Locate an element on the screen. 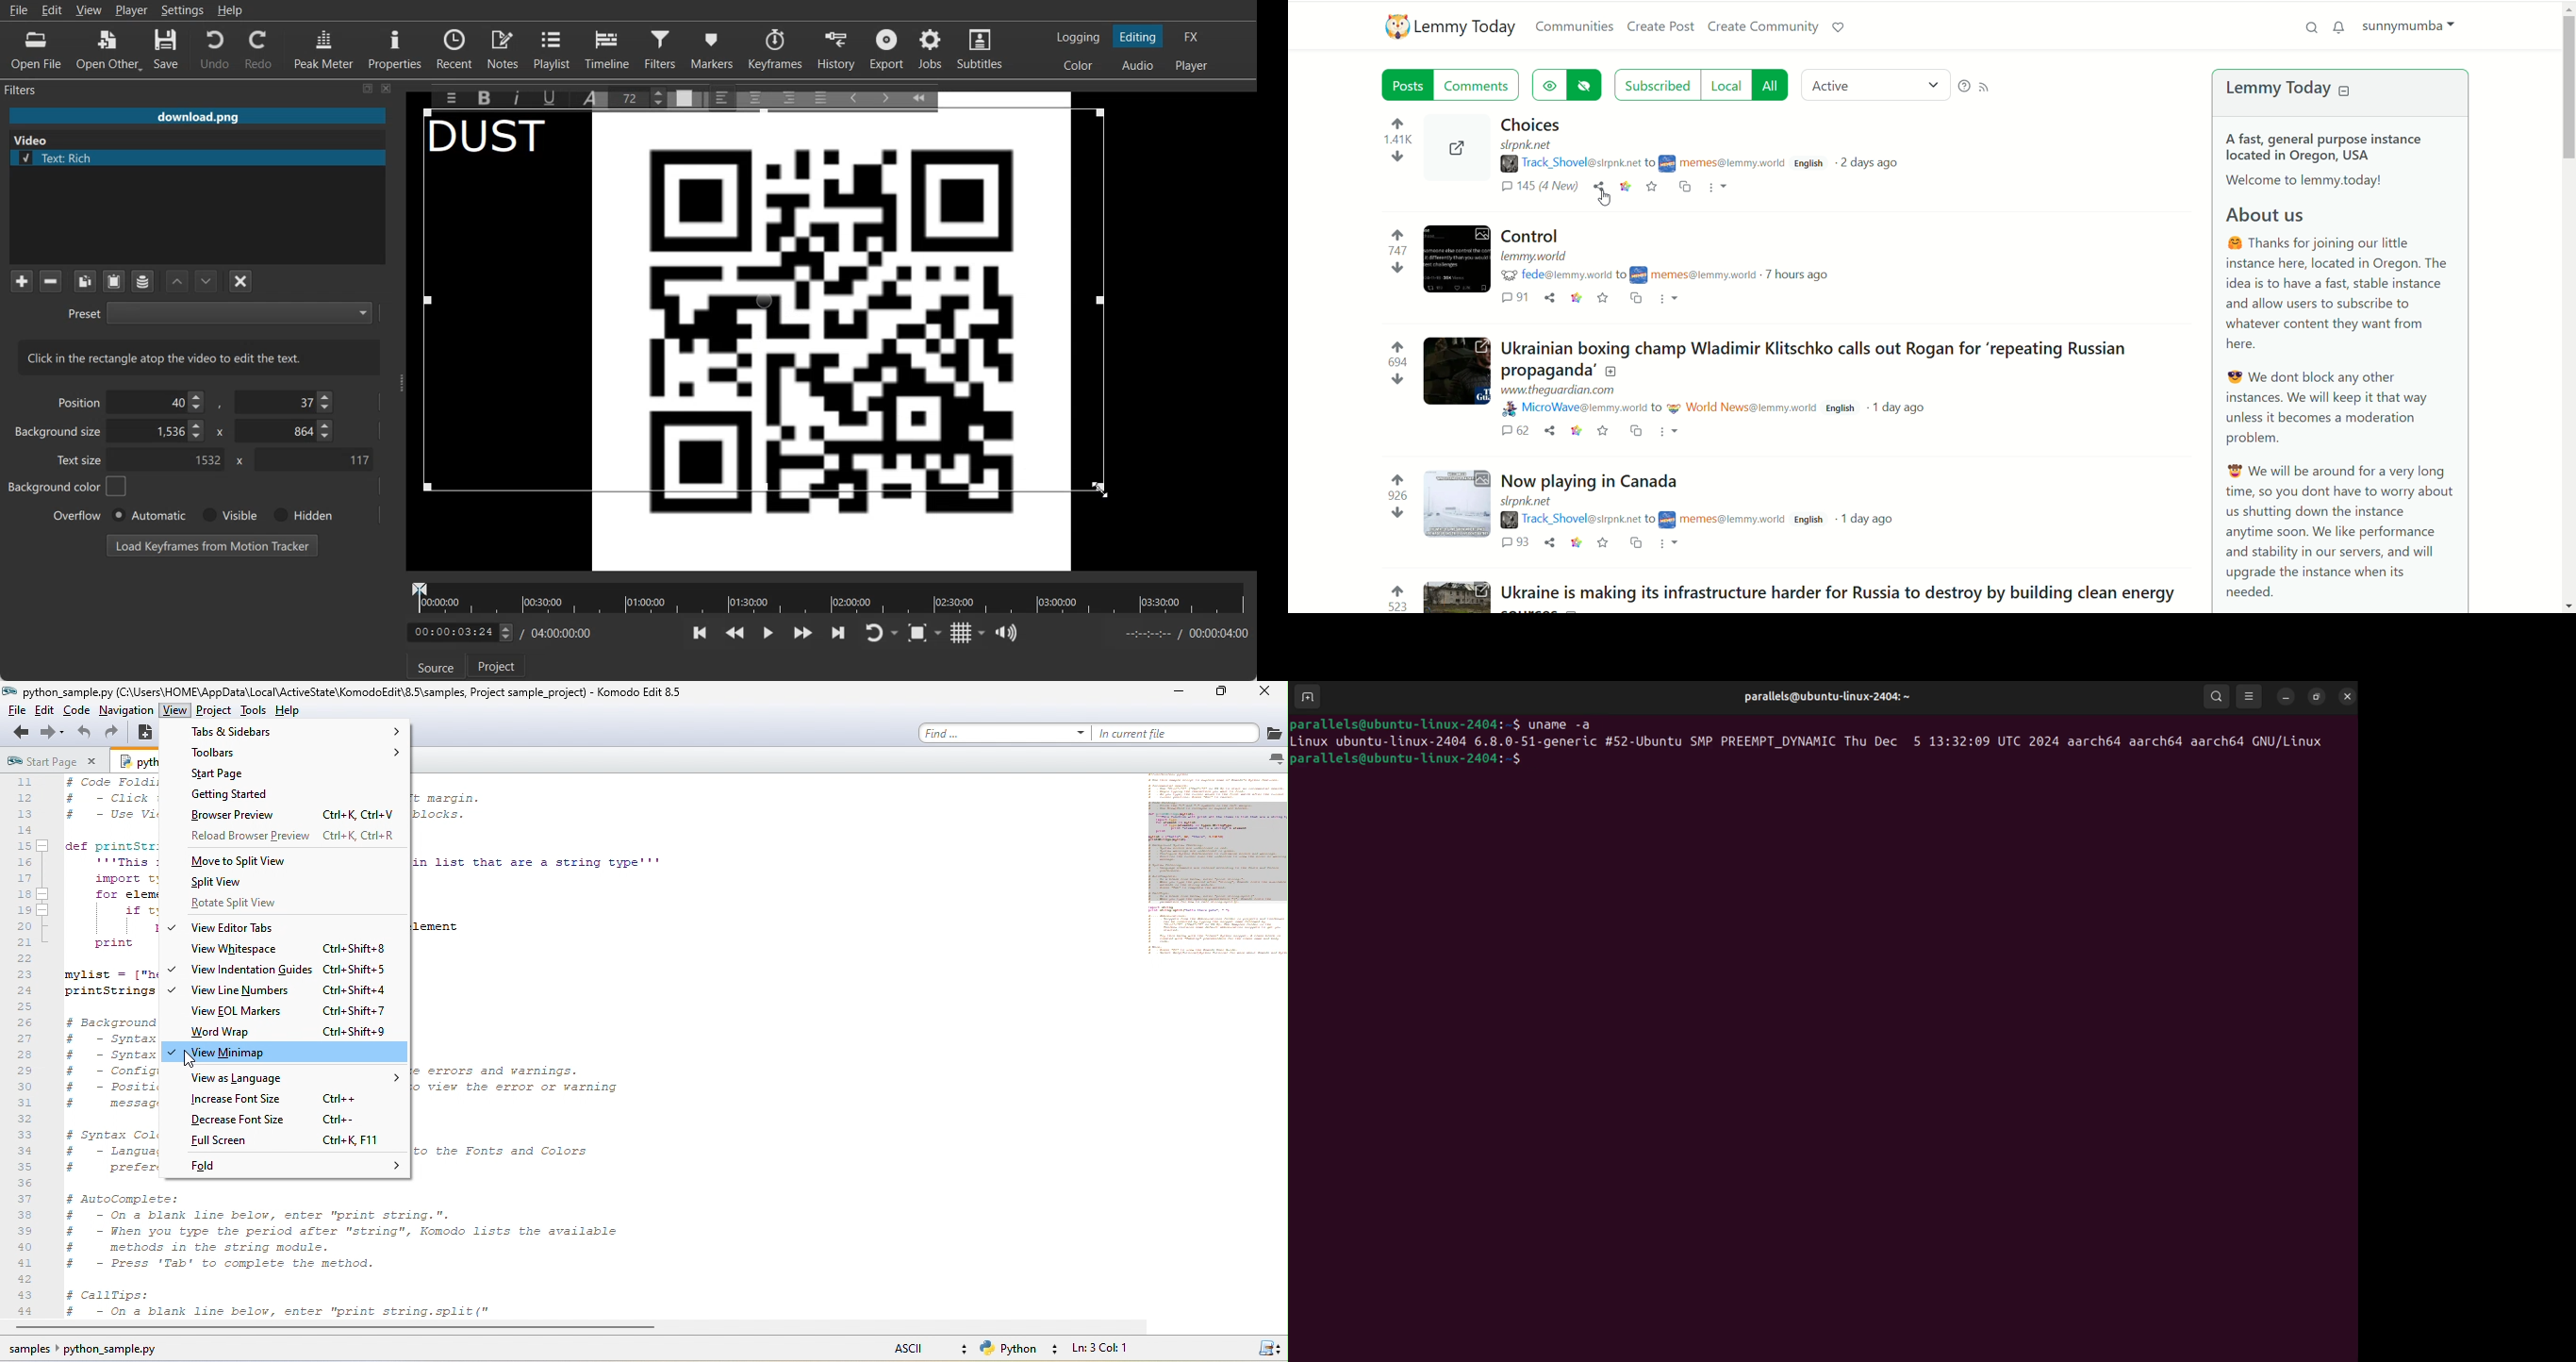 The height and width of the screenshot is (1372, 2576). active is located at coordinates (1877, 87).